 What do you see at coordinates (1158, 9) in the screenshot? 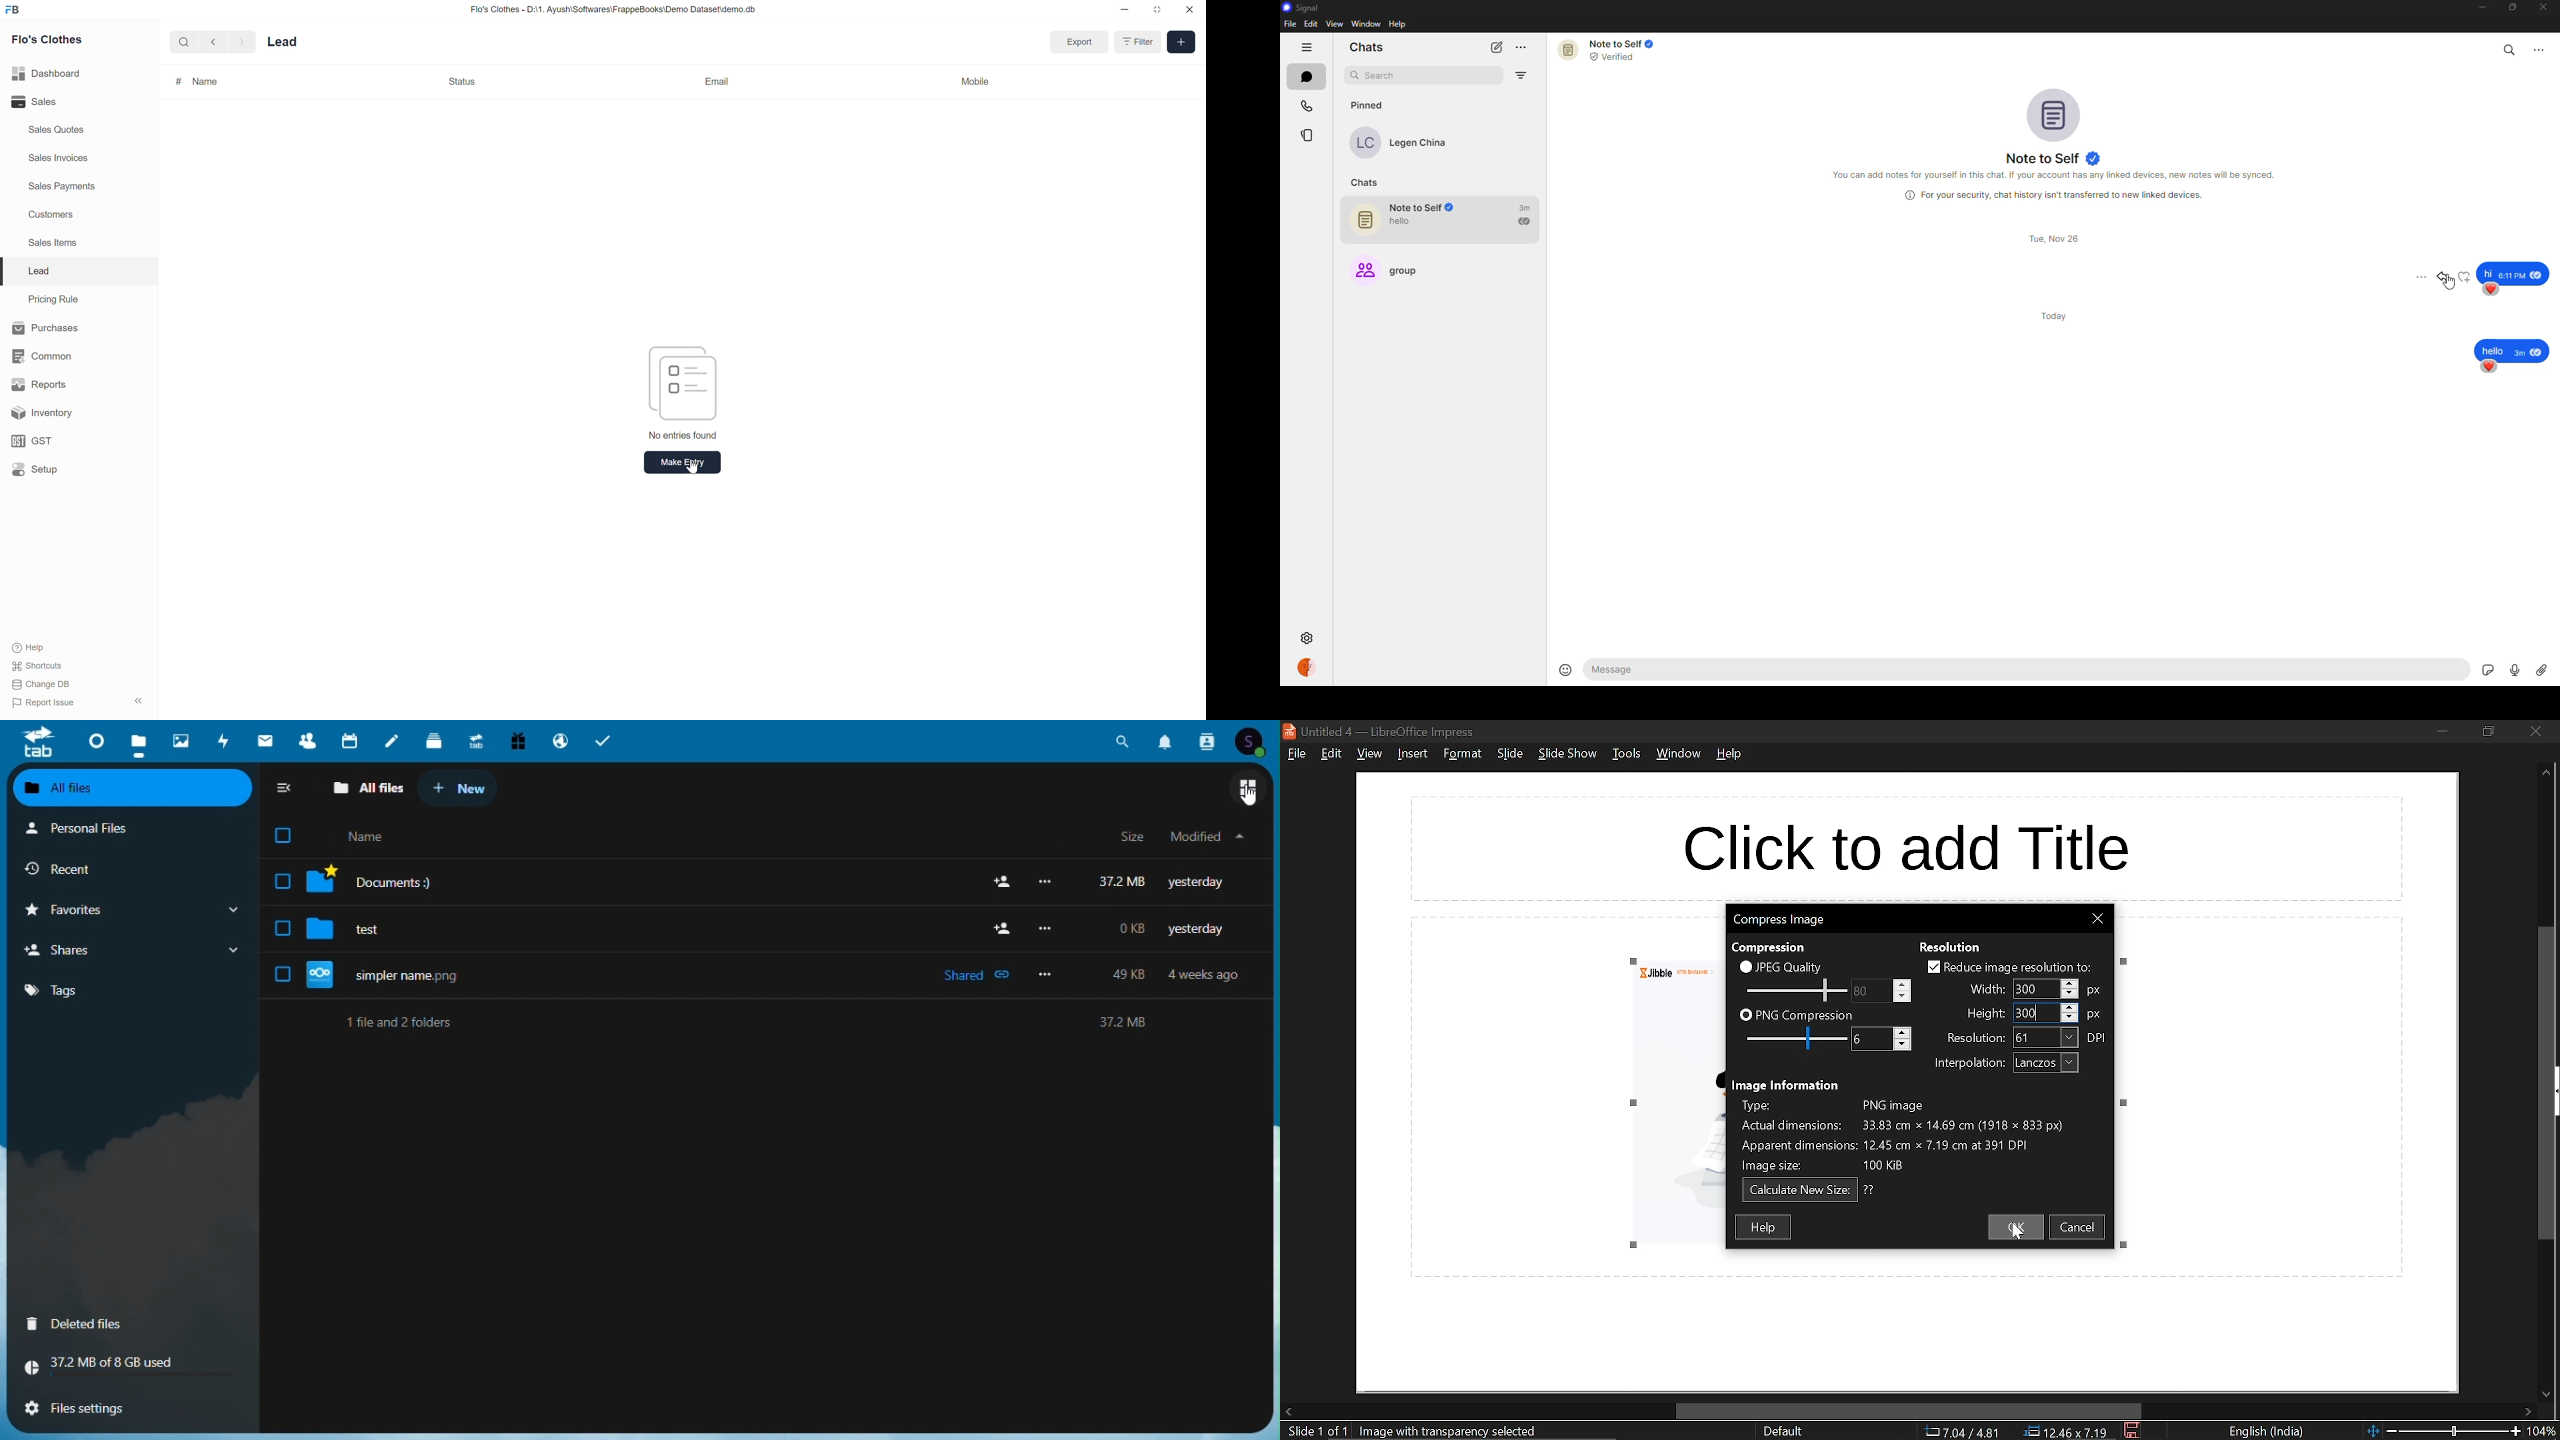
I see `close down` at bounding box center [1158, 9].